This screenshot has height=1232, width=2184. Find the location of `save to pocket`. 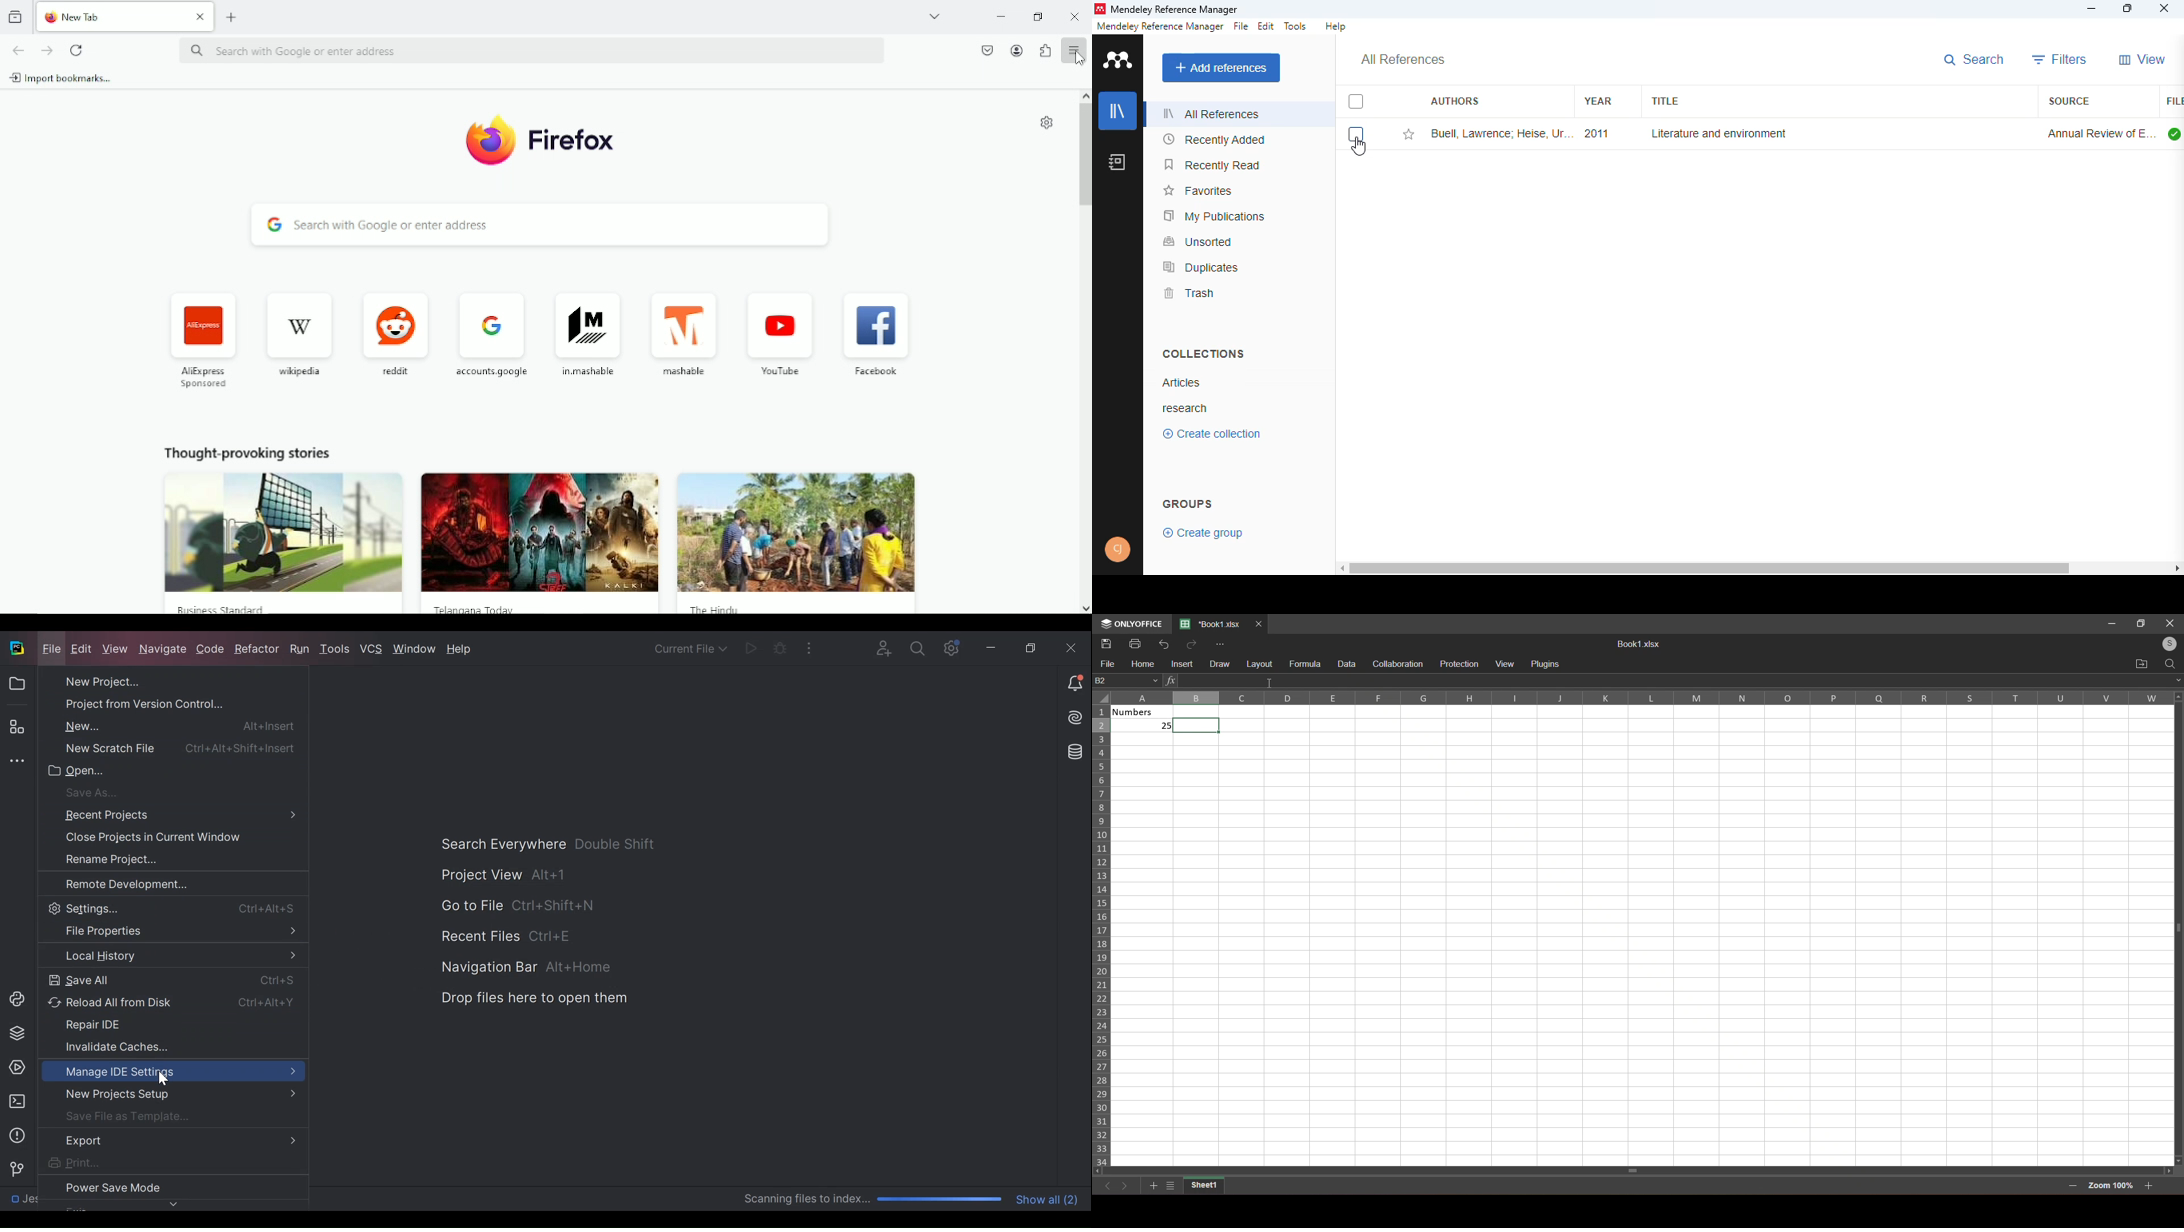

save to pocket is located at coordinates (987, 51).